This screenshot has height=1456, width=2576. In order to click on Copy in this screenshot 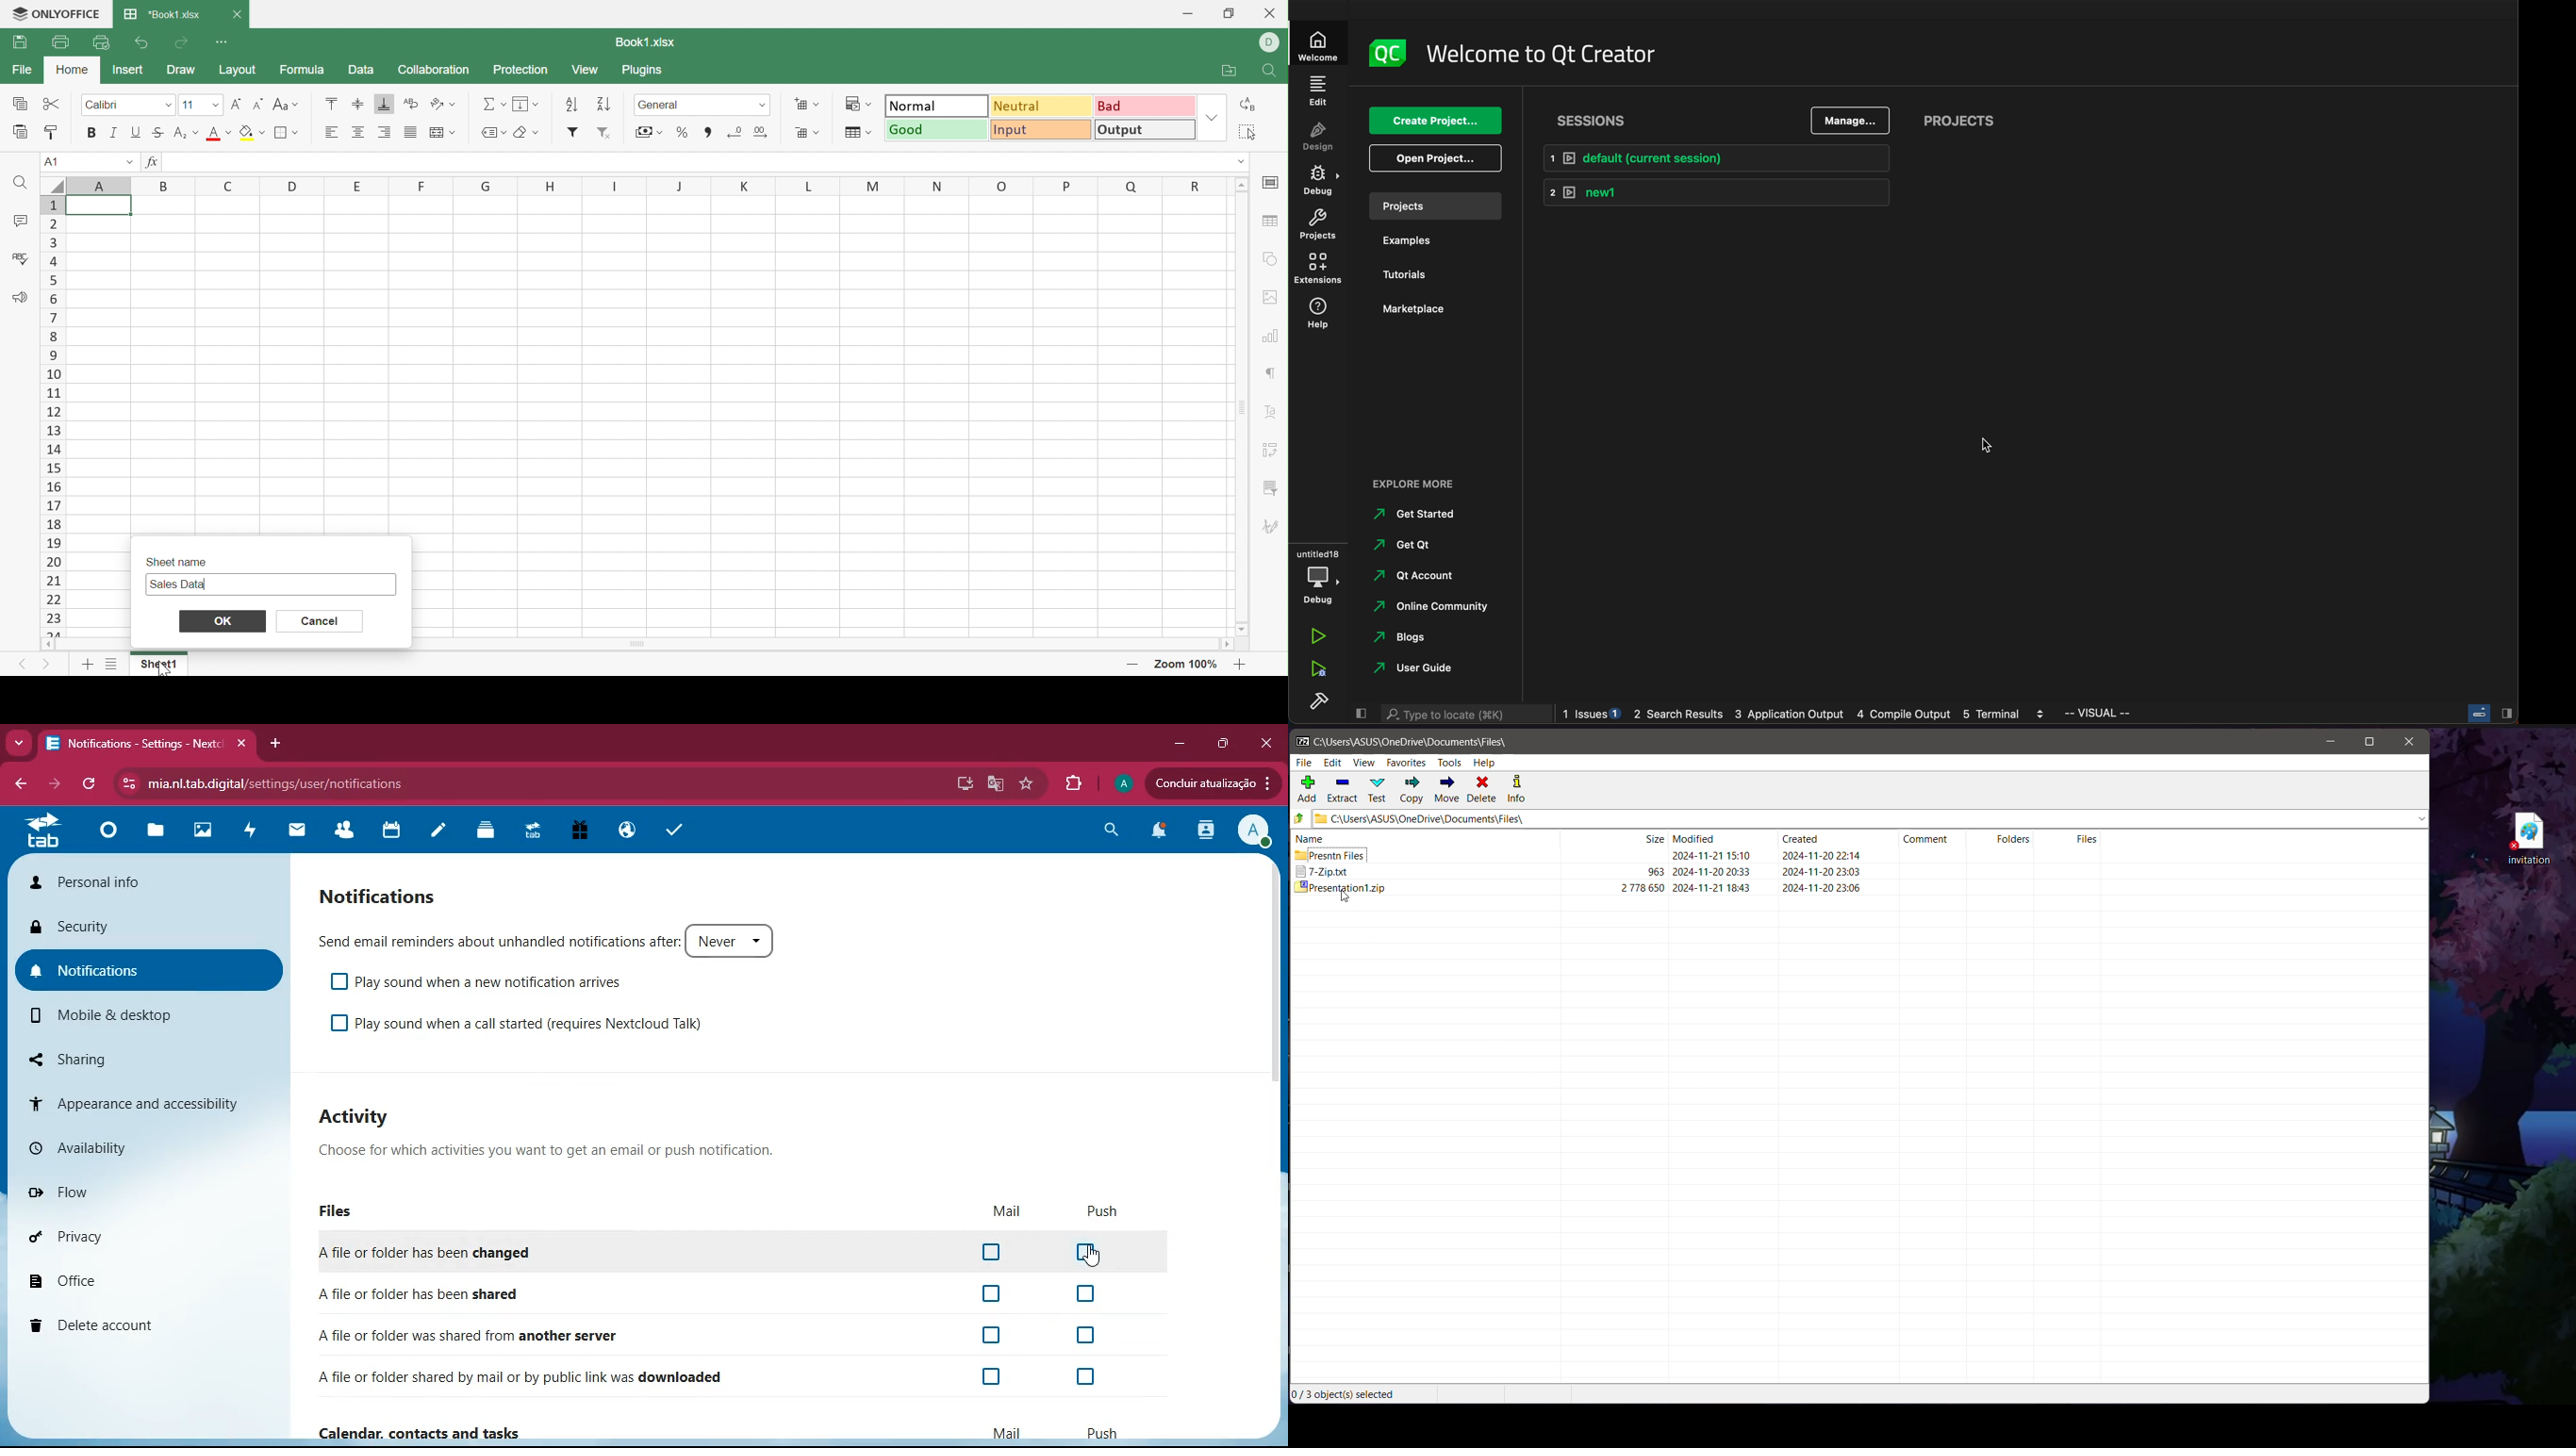, I will do `click(1411, 790)`.